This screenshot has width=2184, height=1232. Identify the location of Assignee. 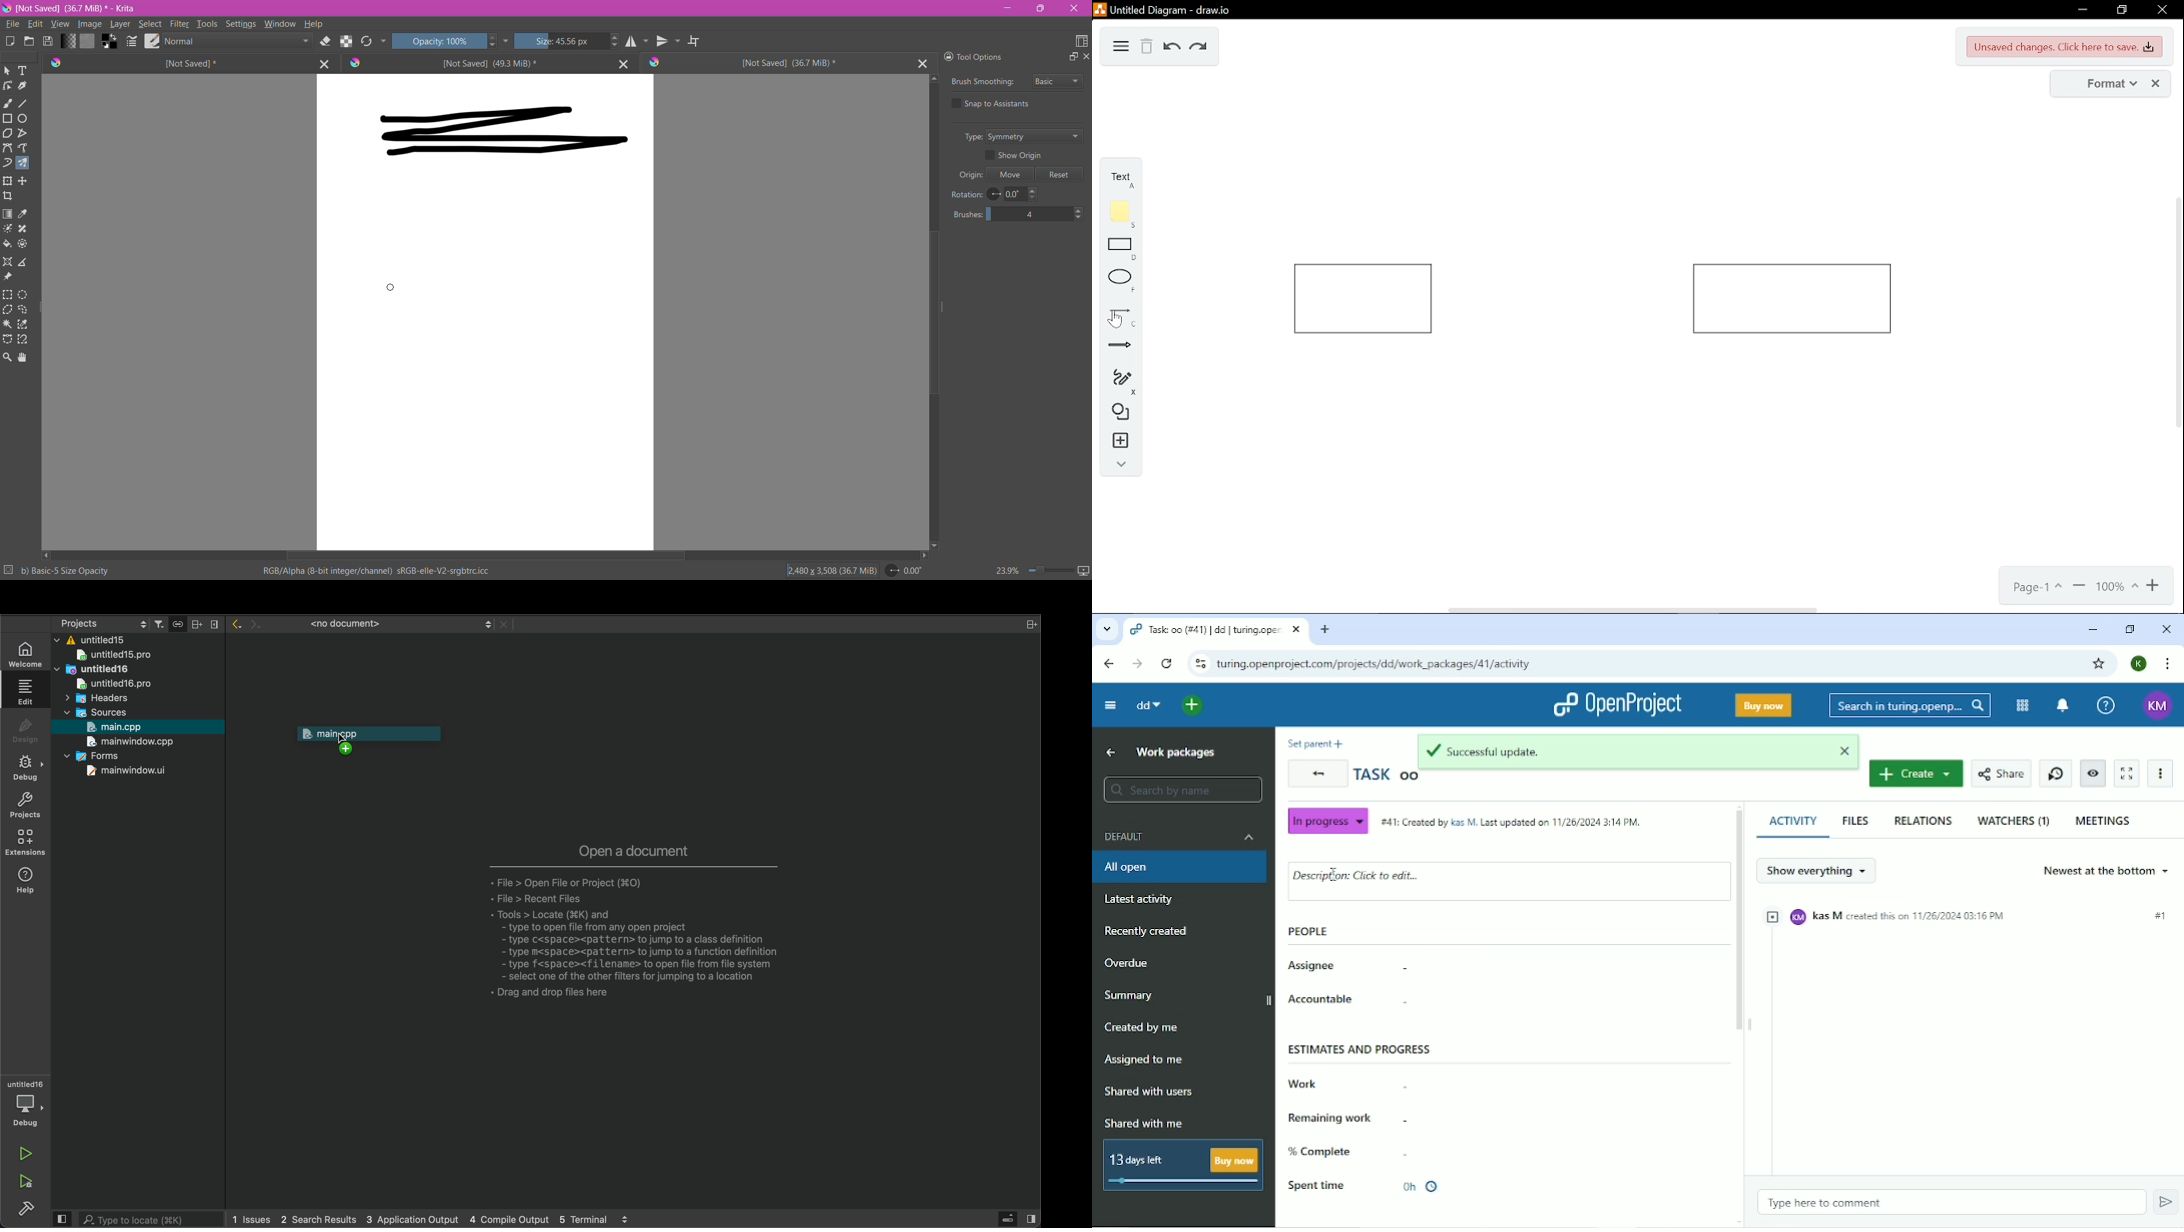
(1311, 967).